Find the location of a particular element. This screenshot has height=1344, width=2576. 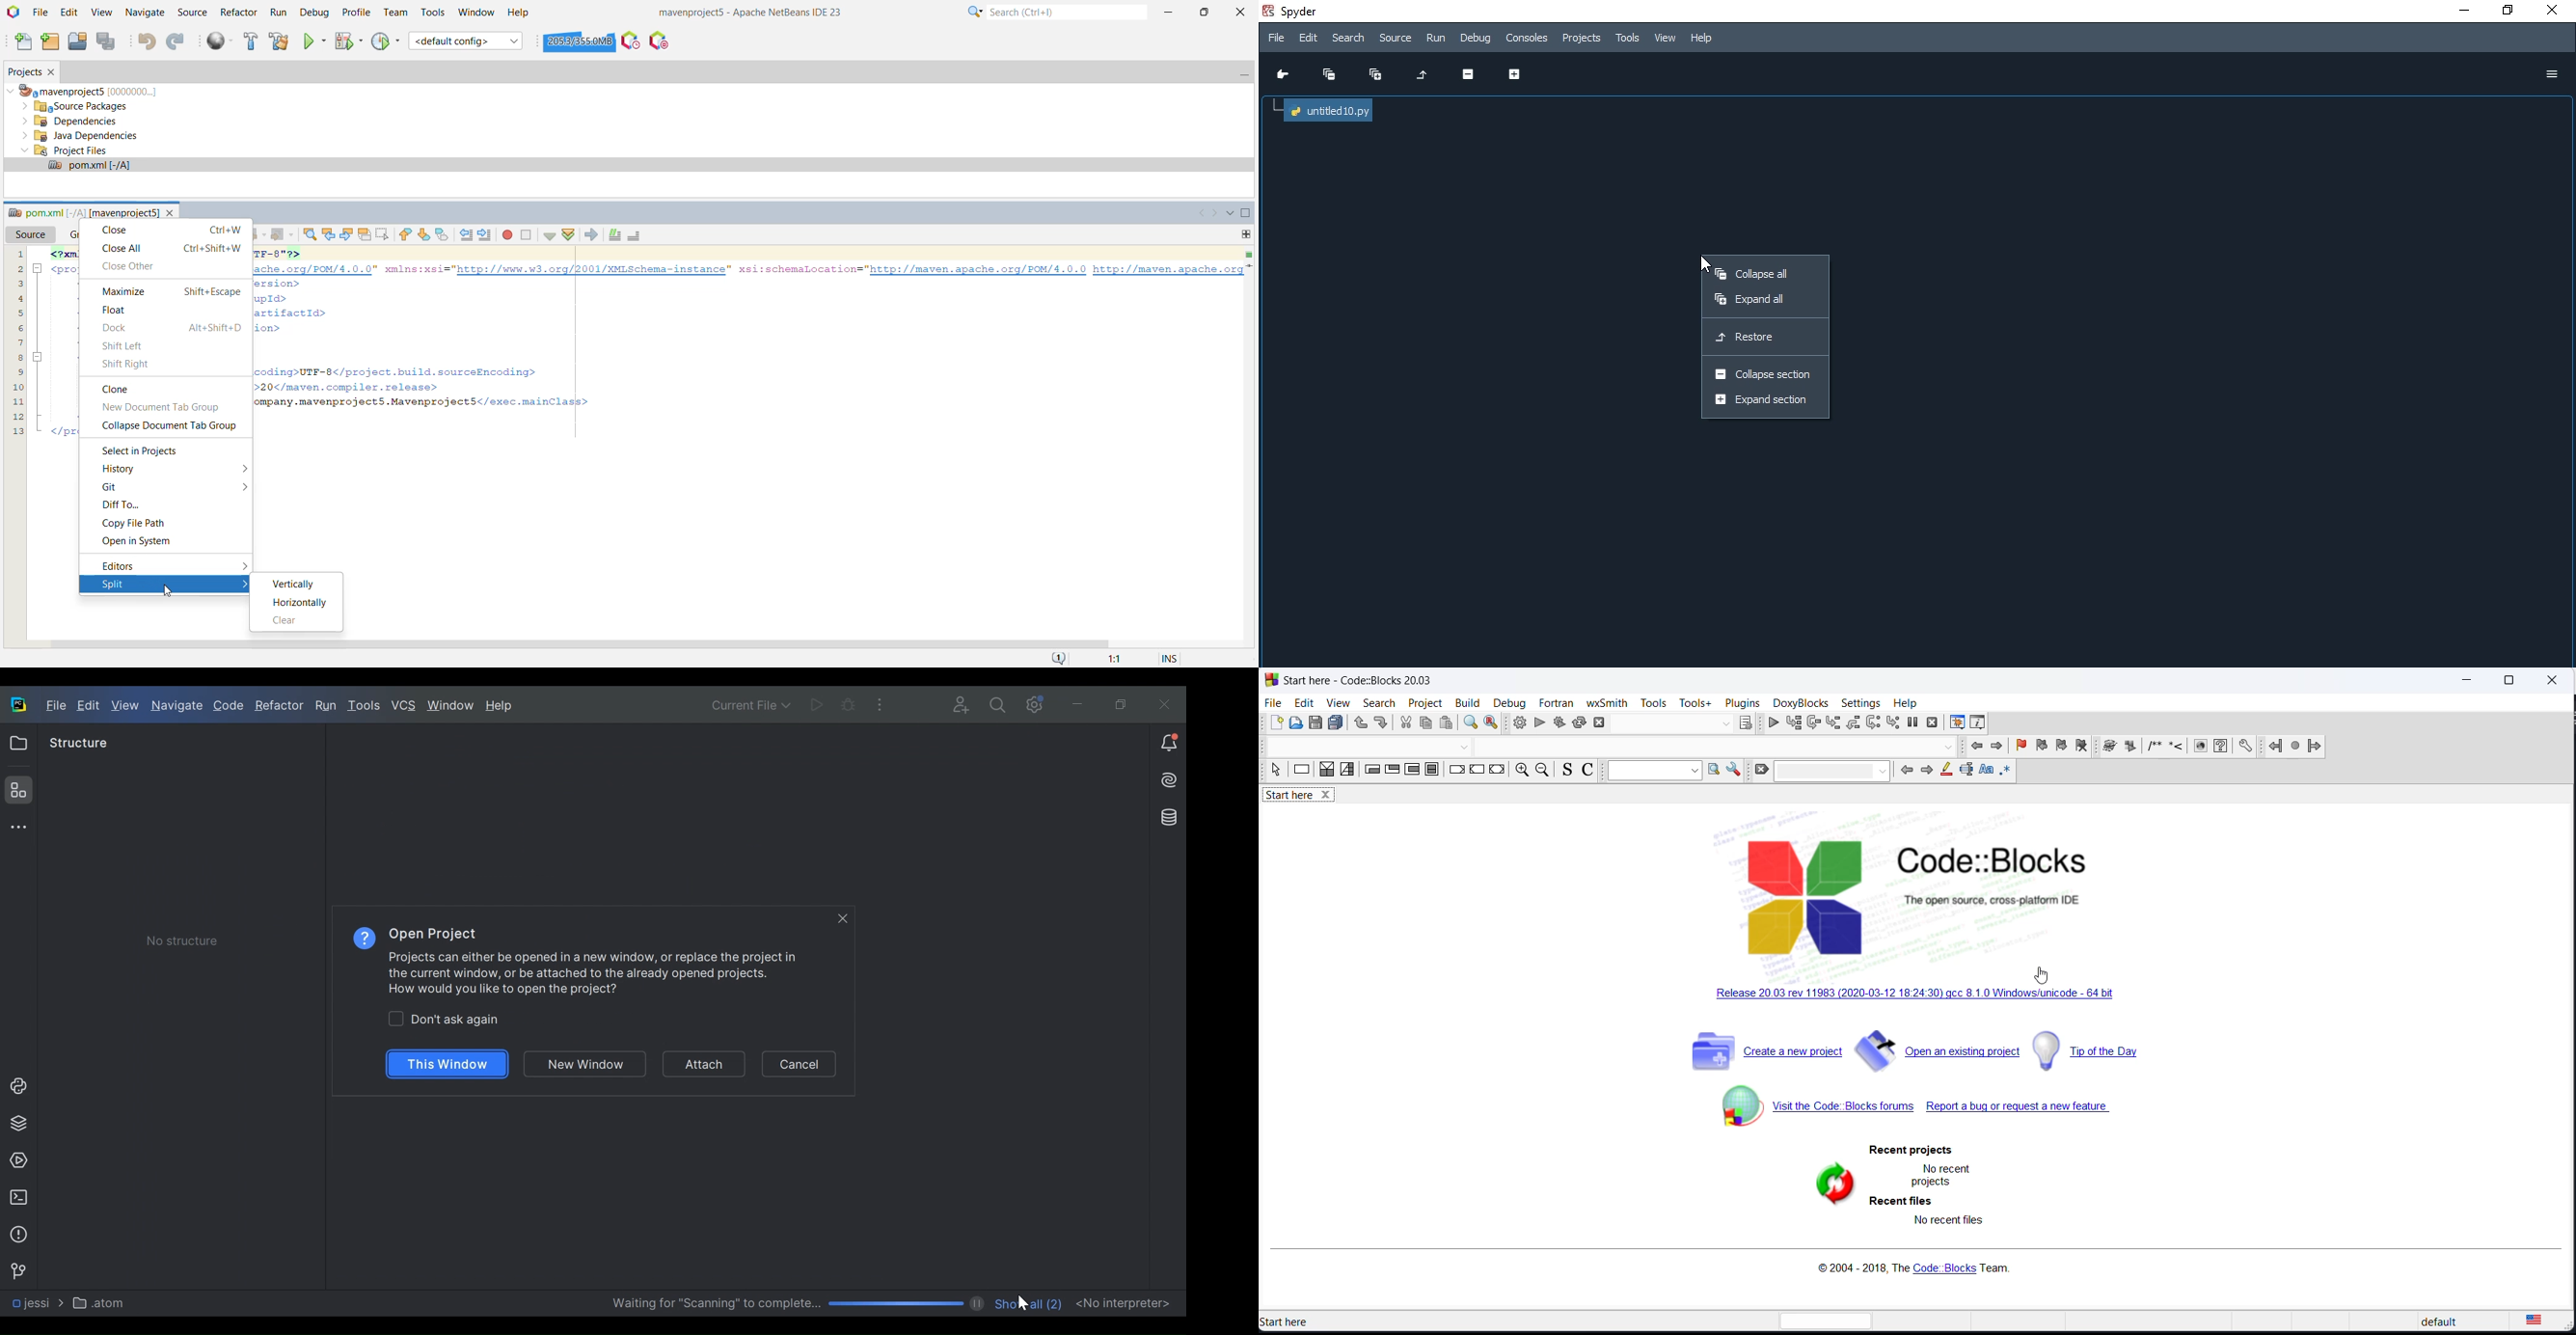

next  is located at coordinates (2000, 747).